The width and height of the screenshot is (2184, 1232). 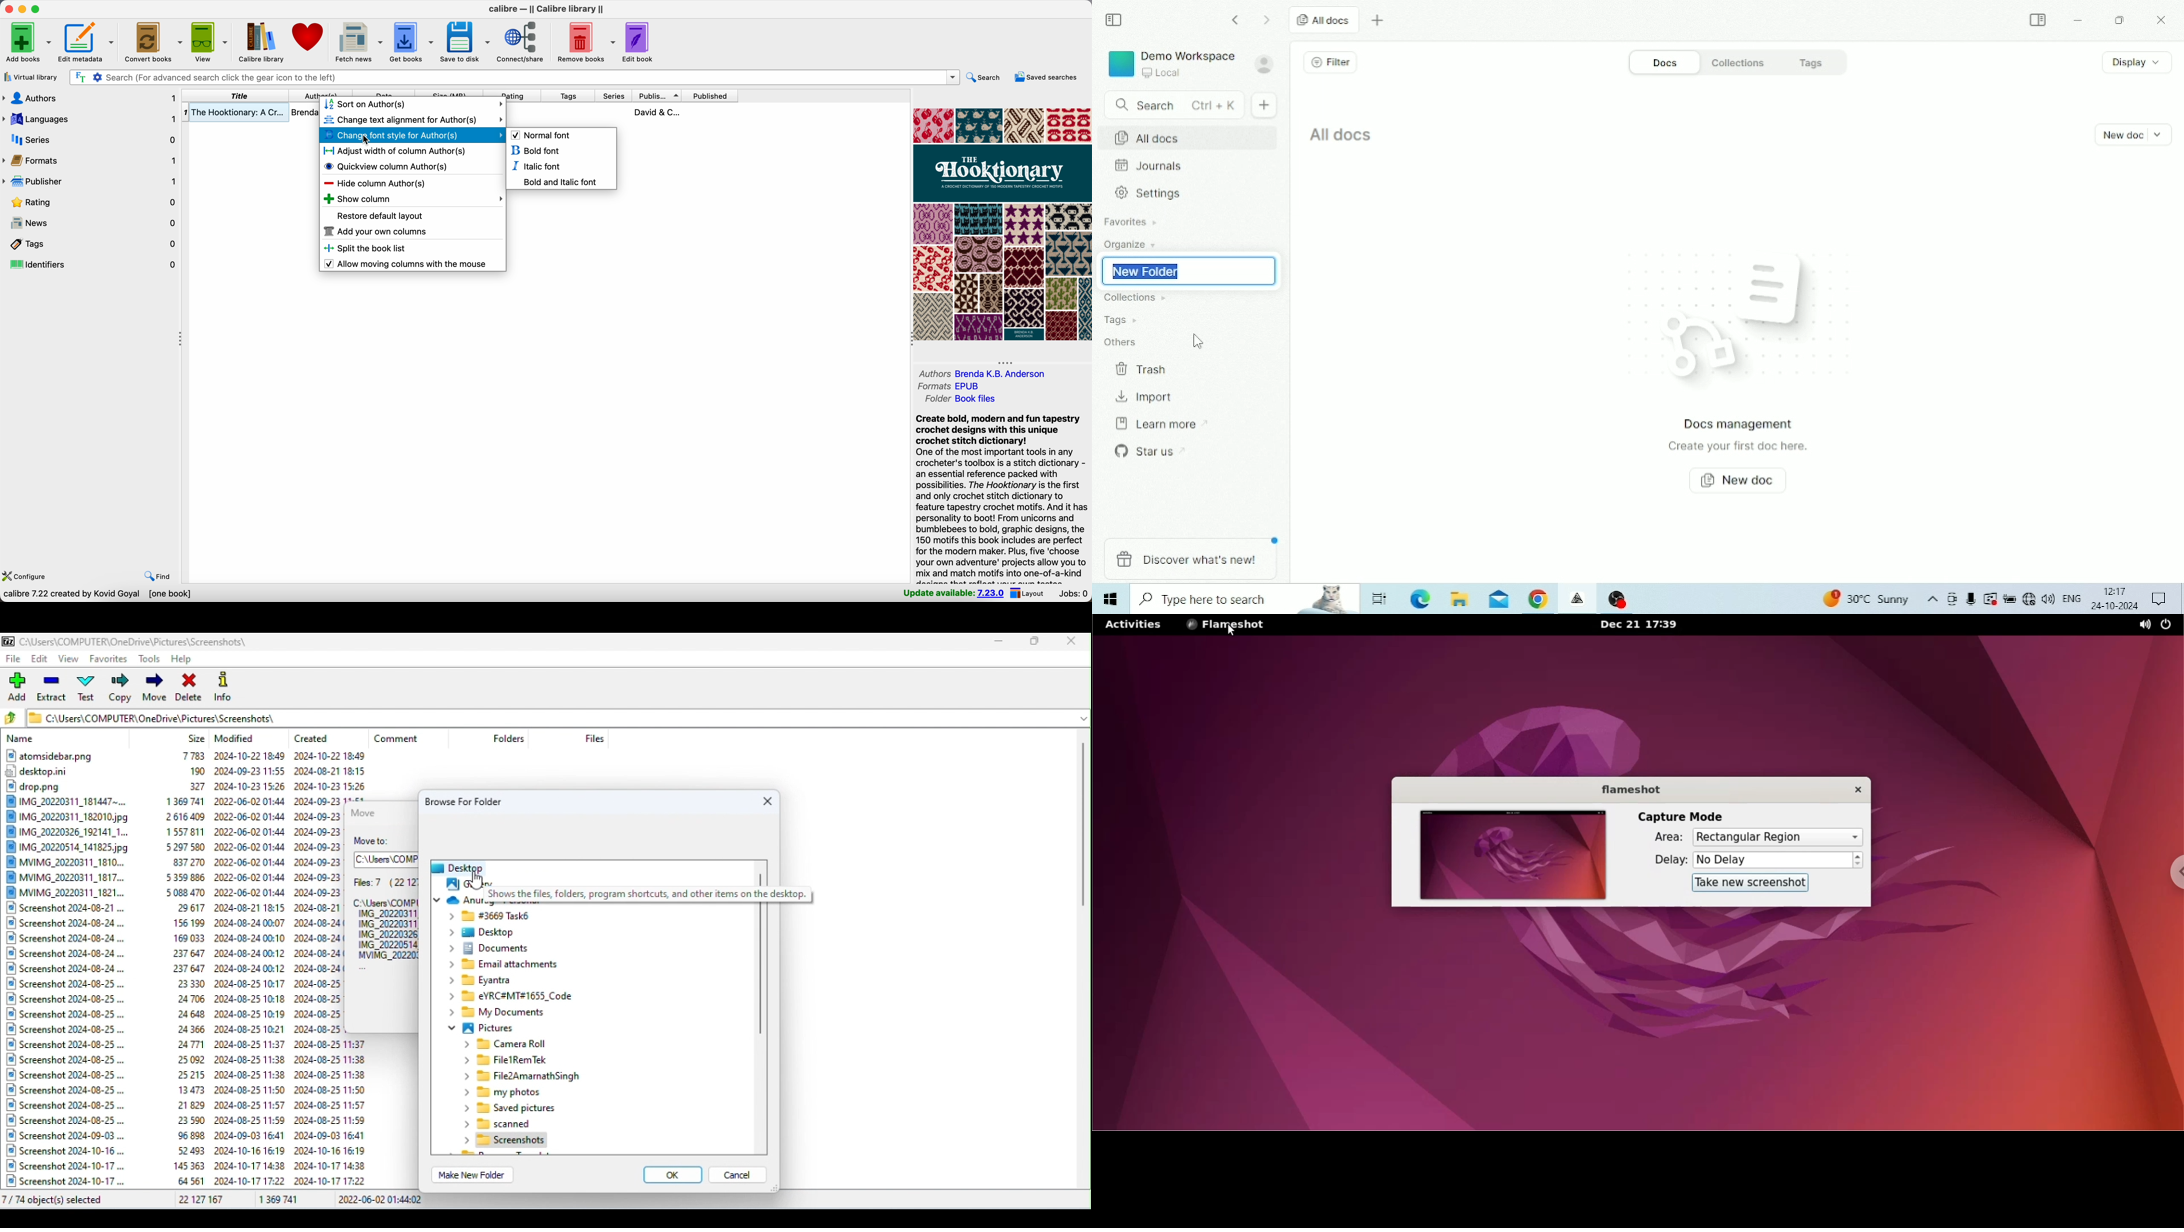 What do you see at coordinates (1002, 225) in the screenshot?
I see `book cover preview` at bounding box center [1002, 225].